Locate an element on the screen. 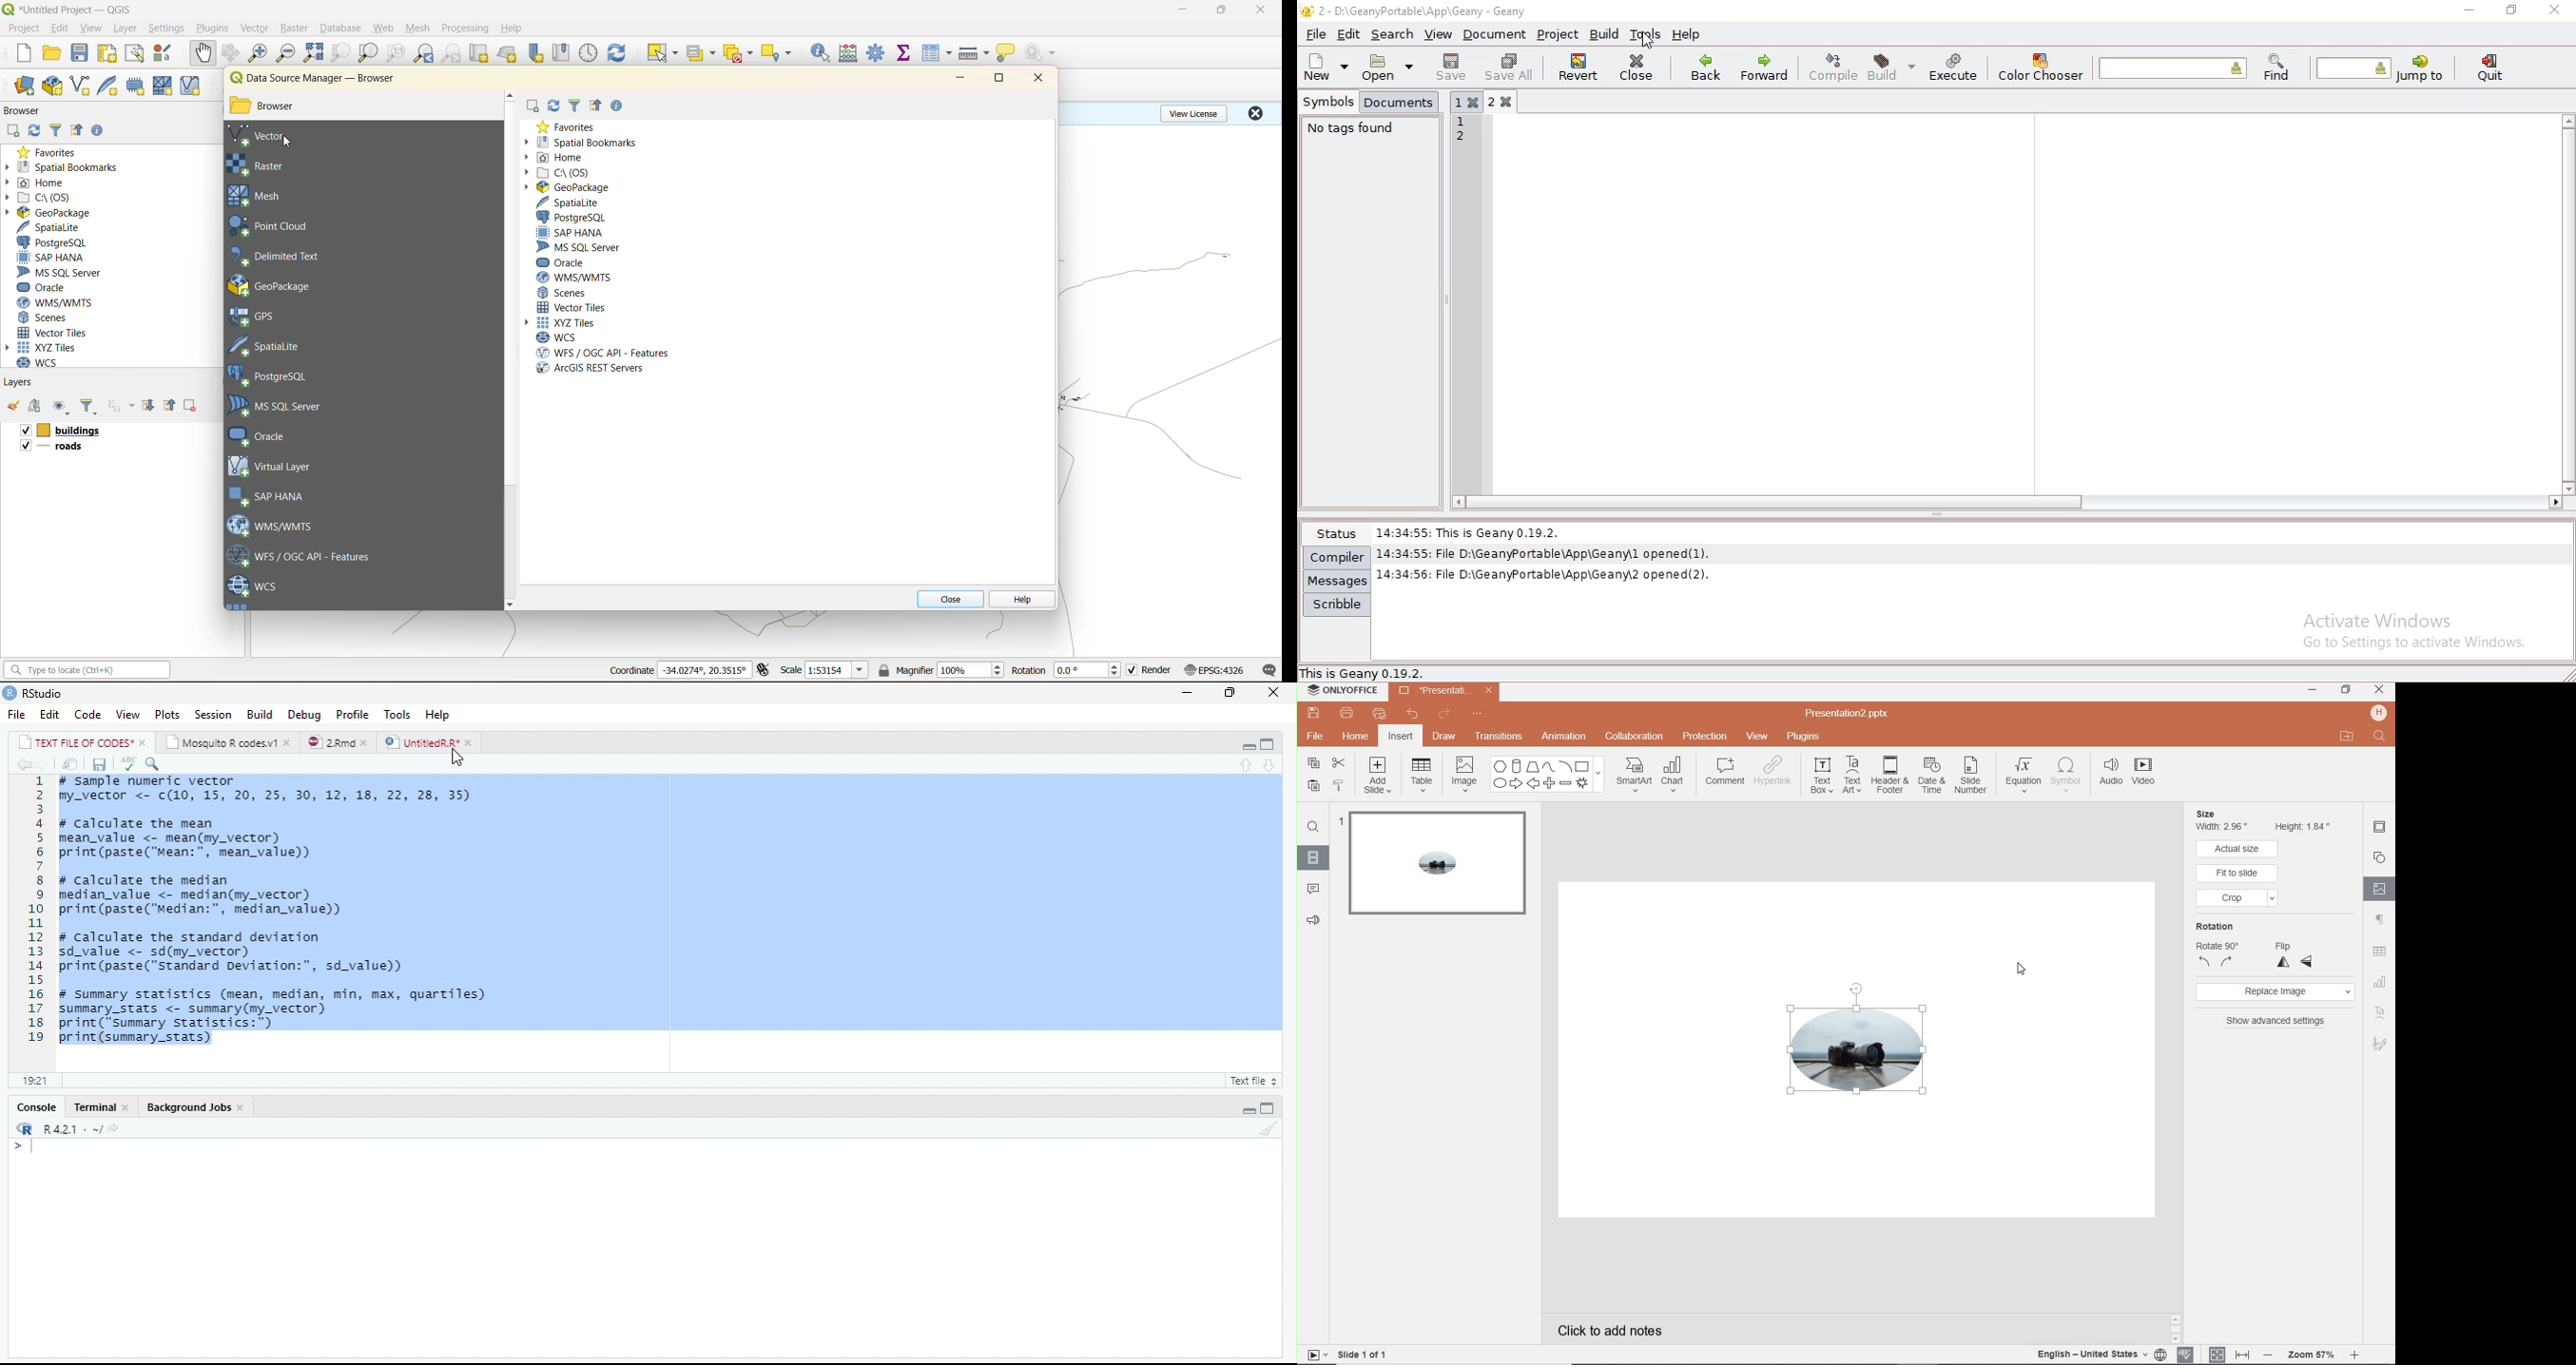 The height and width of the screenshot is (1372, 2576). cursor is located at coordinates (458, 759).